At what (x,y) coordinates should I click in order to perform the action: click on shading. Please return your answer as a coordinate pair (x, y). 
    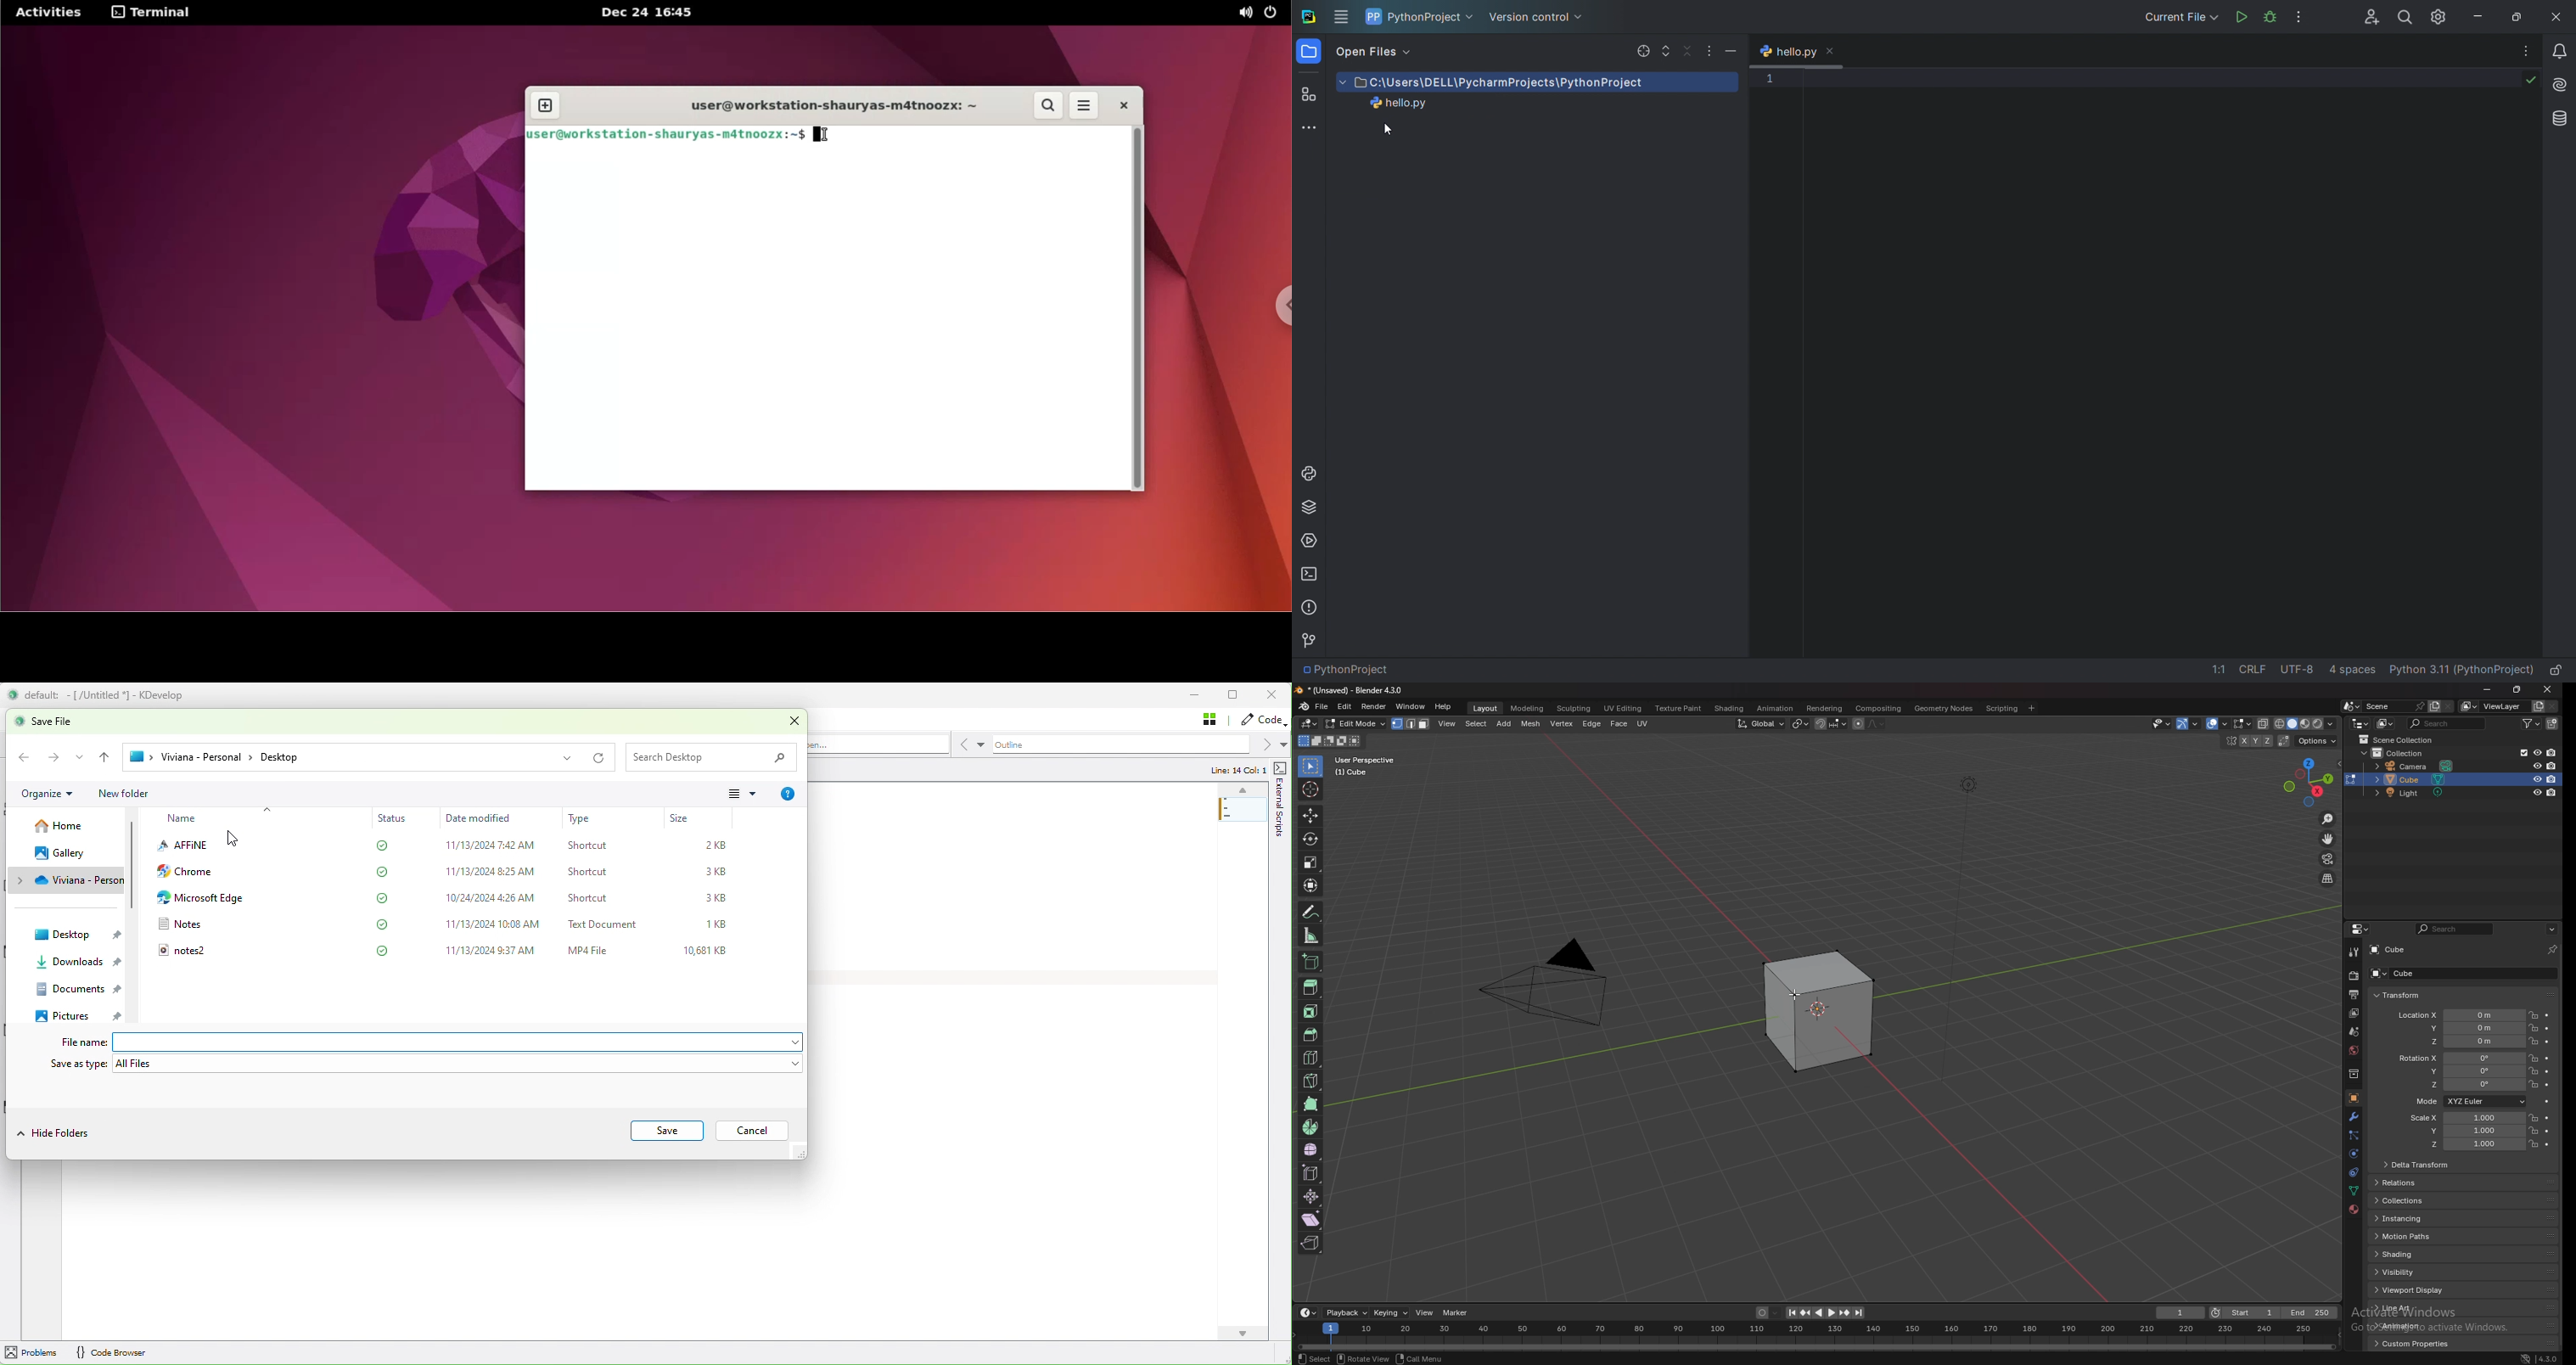
    Looking at the image, I should click on (2424, 1253).